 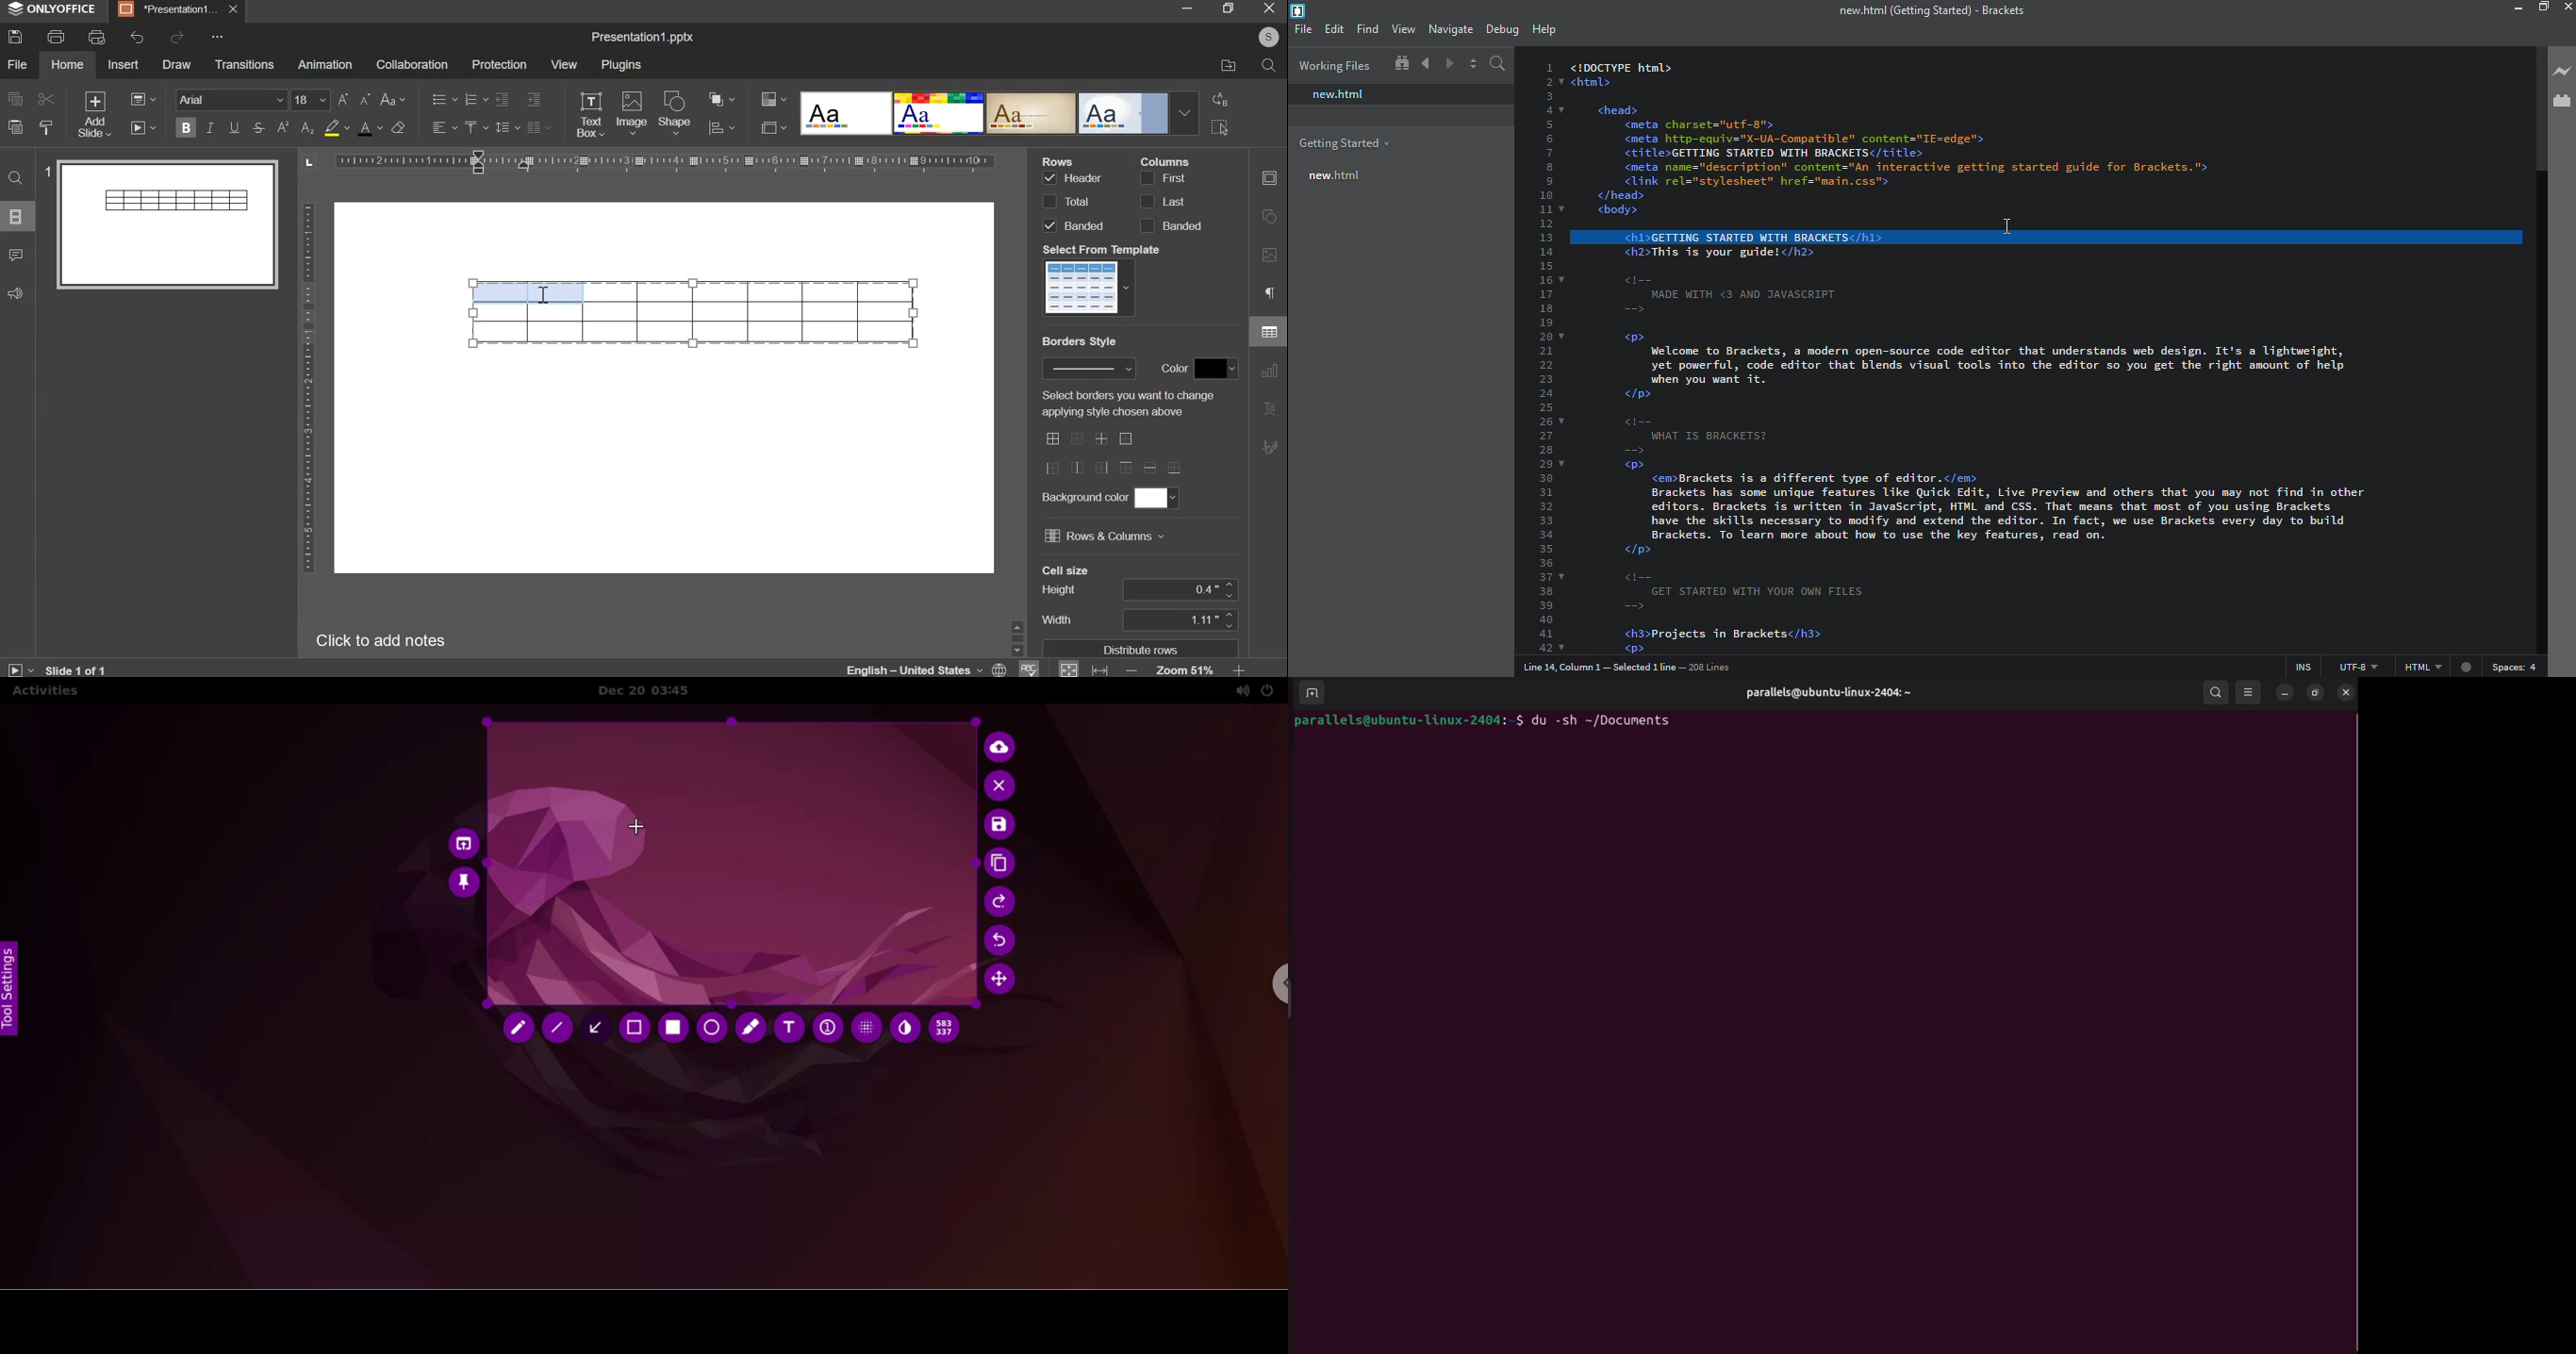 What do you see at coordinates (694, 312) in the screenshot?
I see `table` at bounding box center [694, 312].